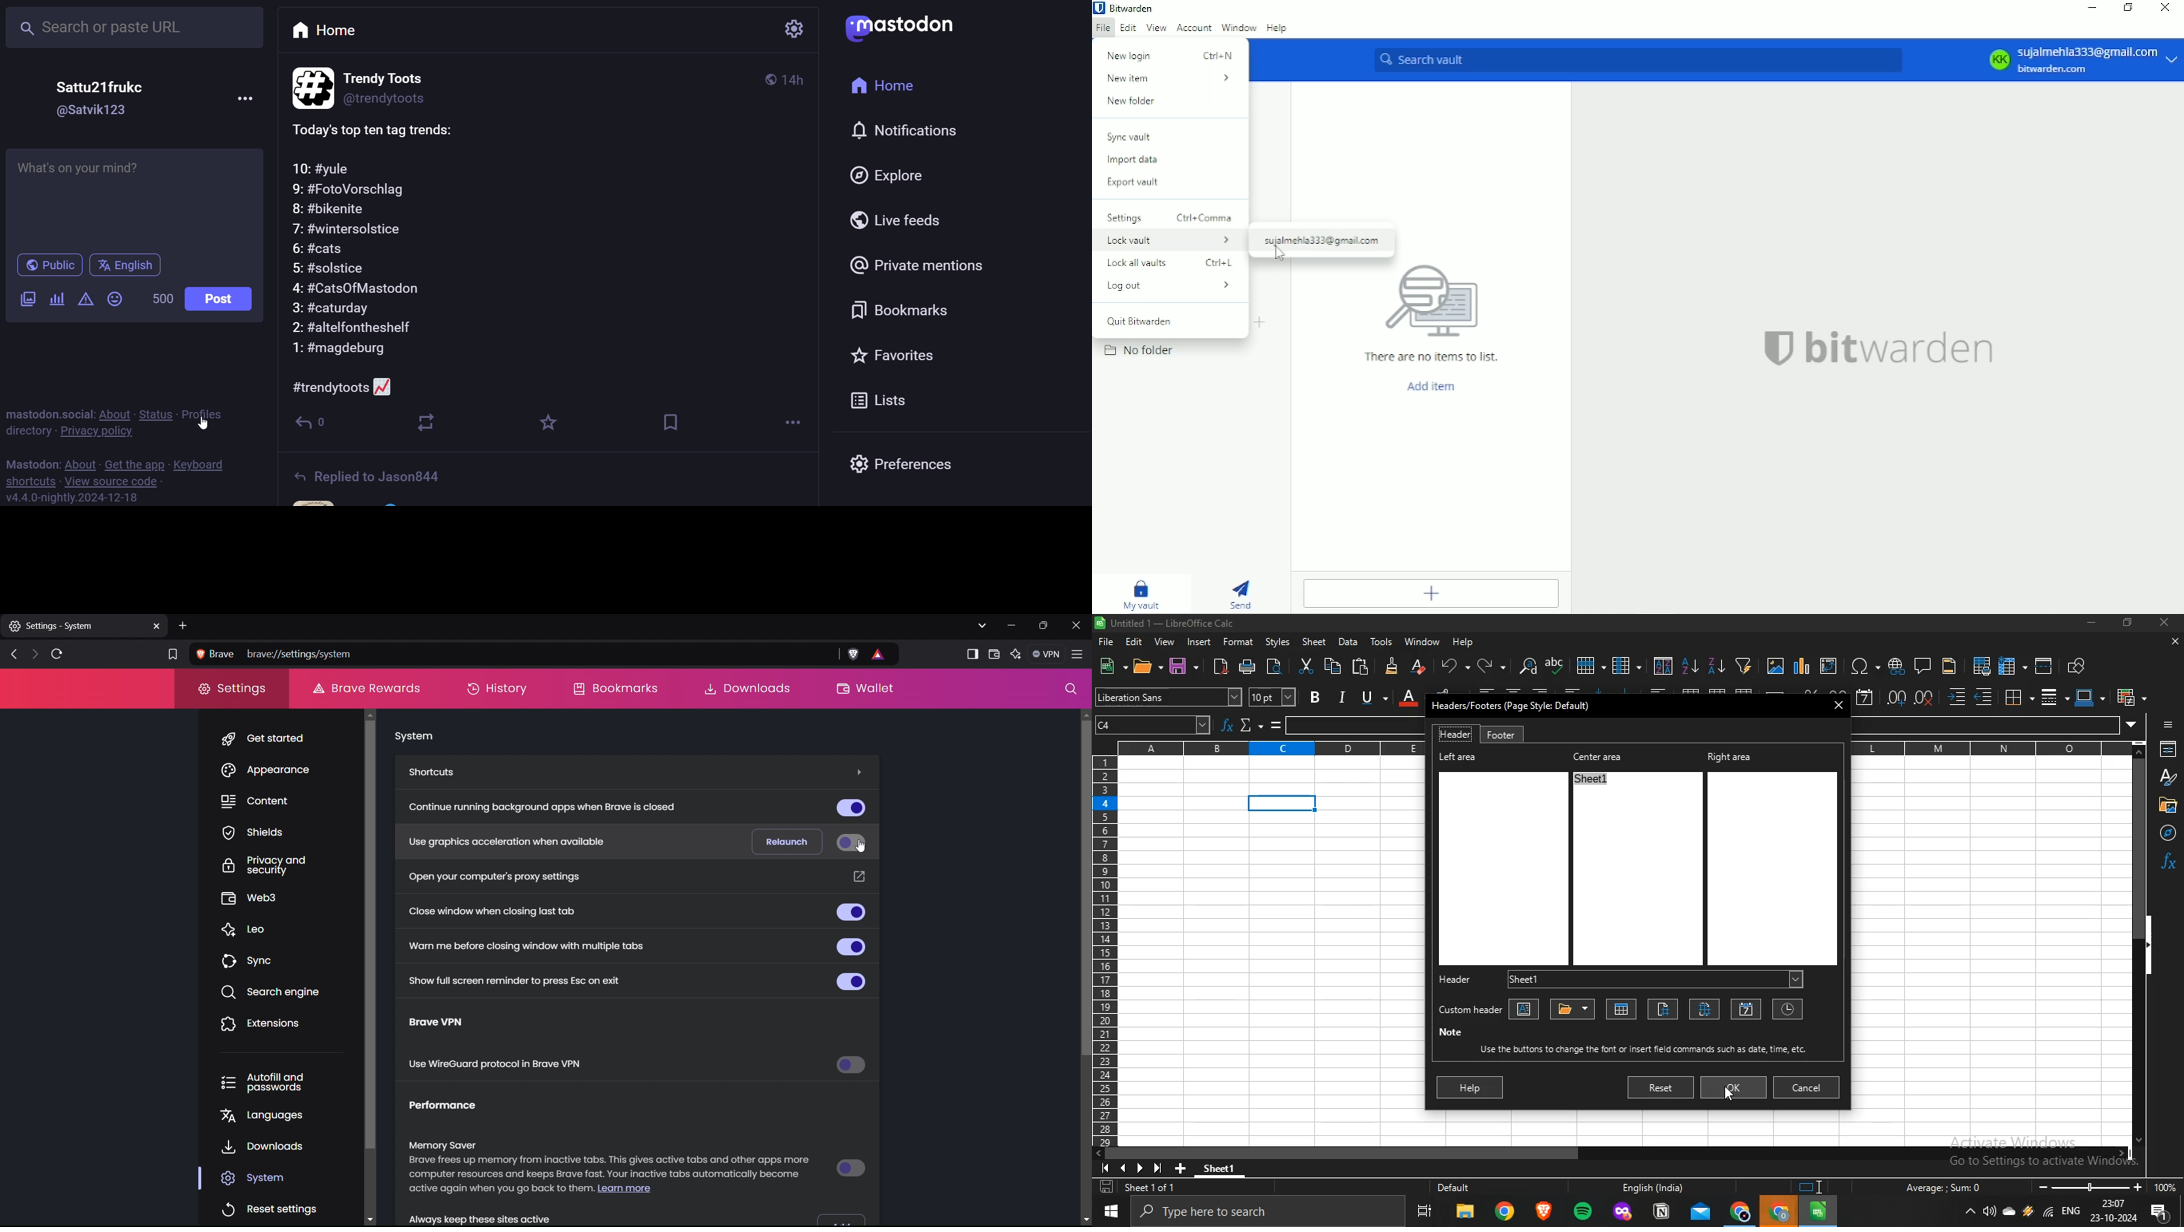 The height and width of the screenshot is (1232, 2184). Describe the element at coordinates (2162, 1215) in the screenshot. I see `notifications` at that location.